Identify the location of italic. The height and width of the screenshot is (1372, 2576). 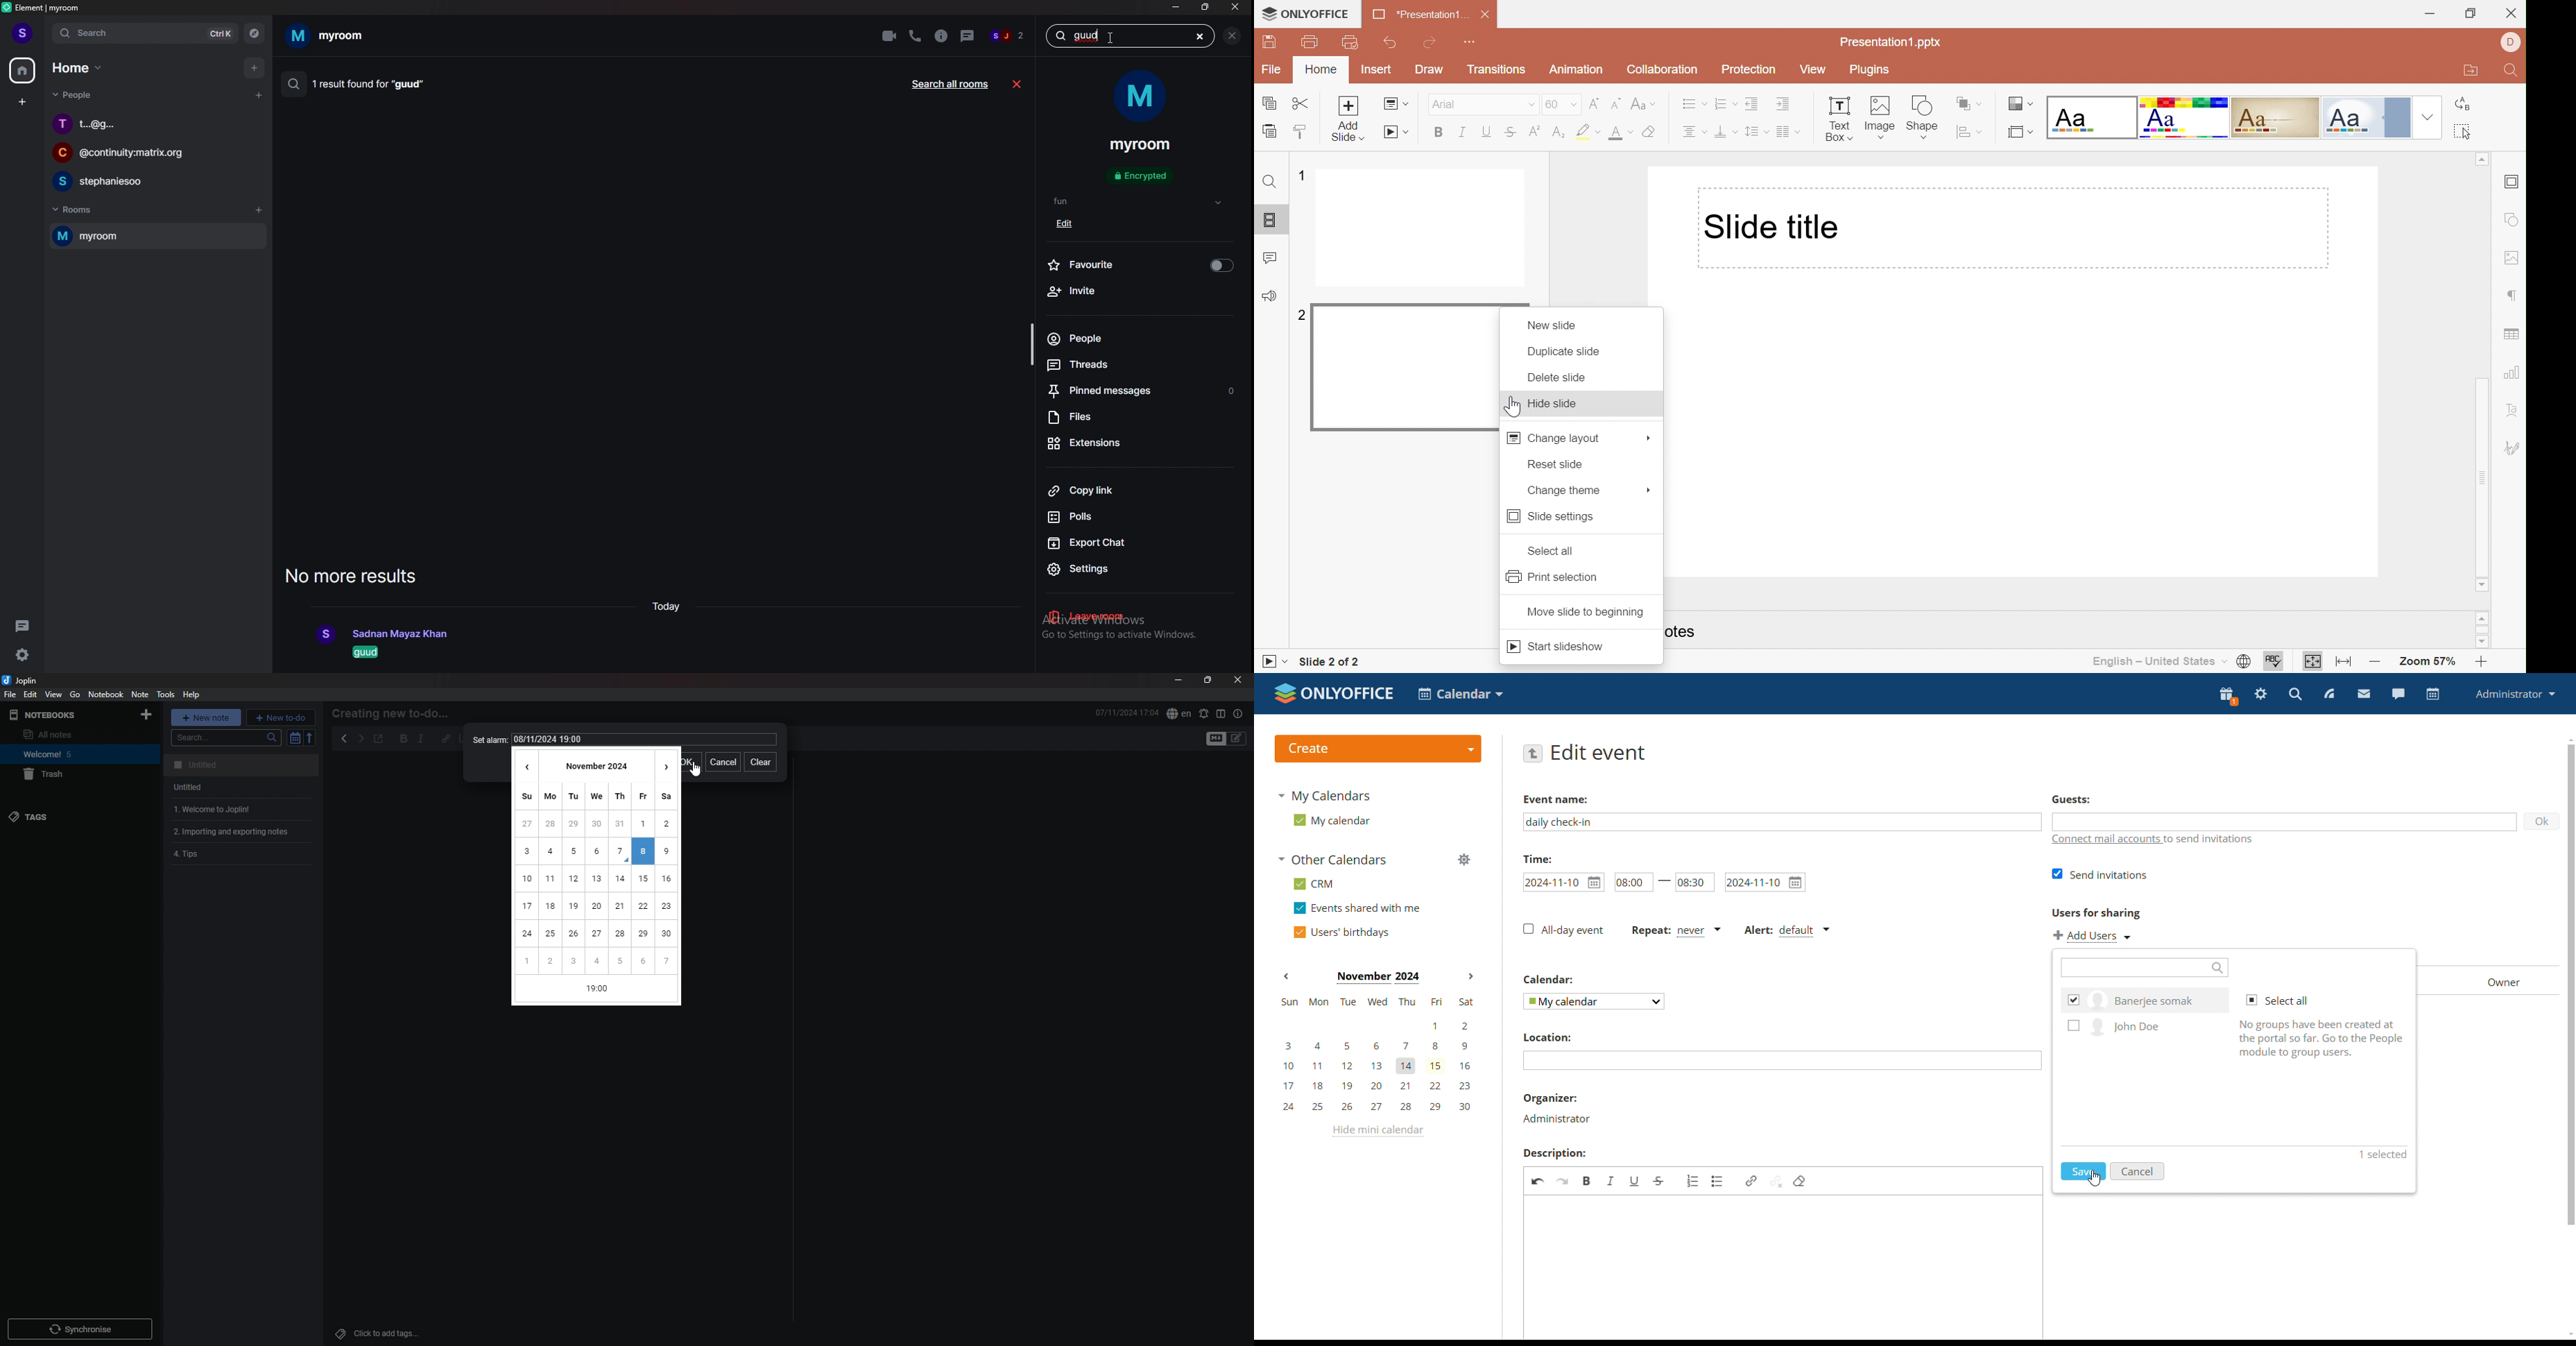
(1611, 1181).